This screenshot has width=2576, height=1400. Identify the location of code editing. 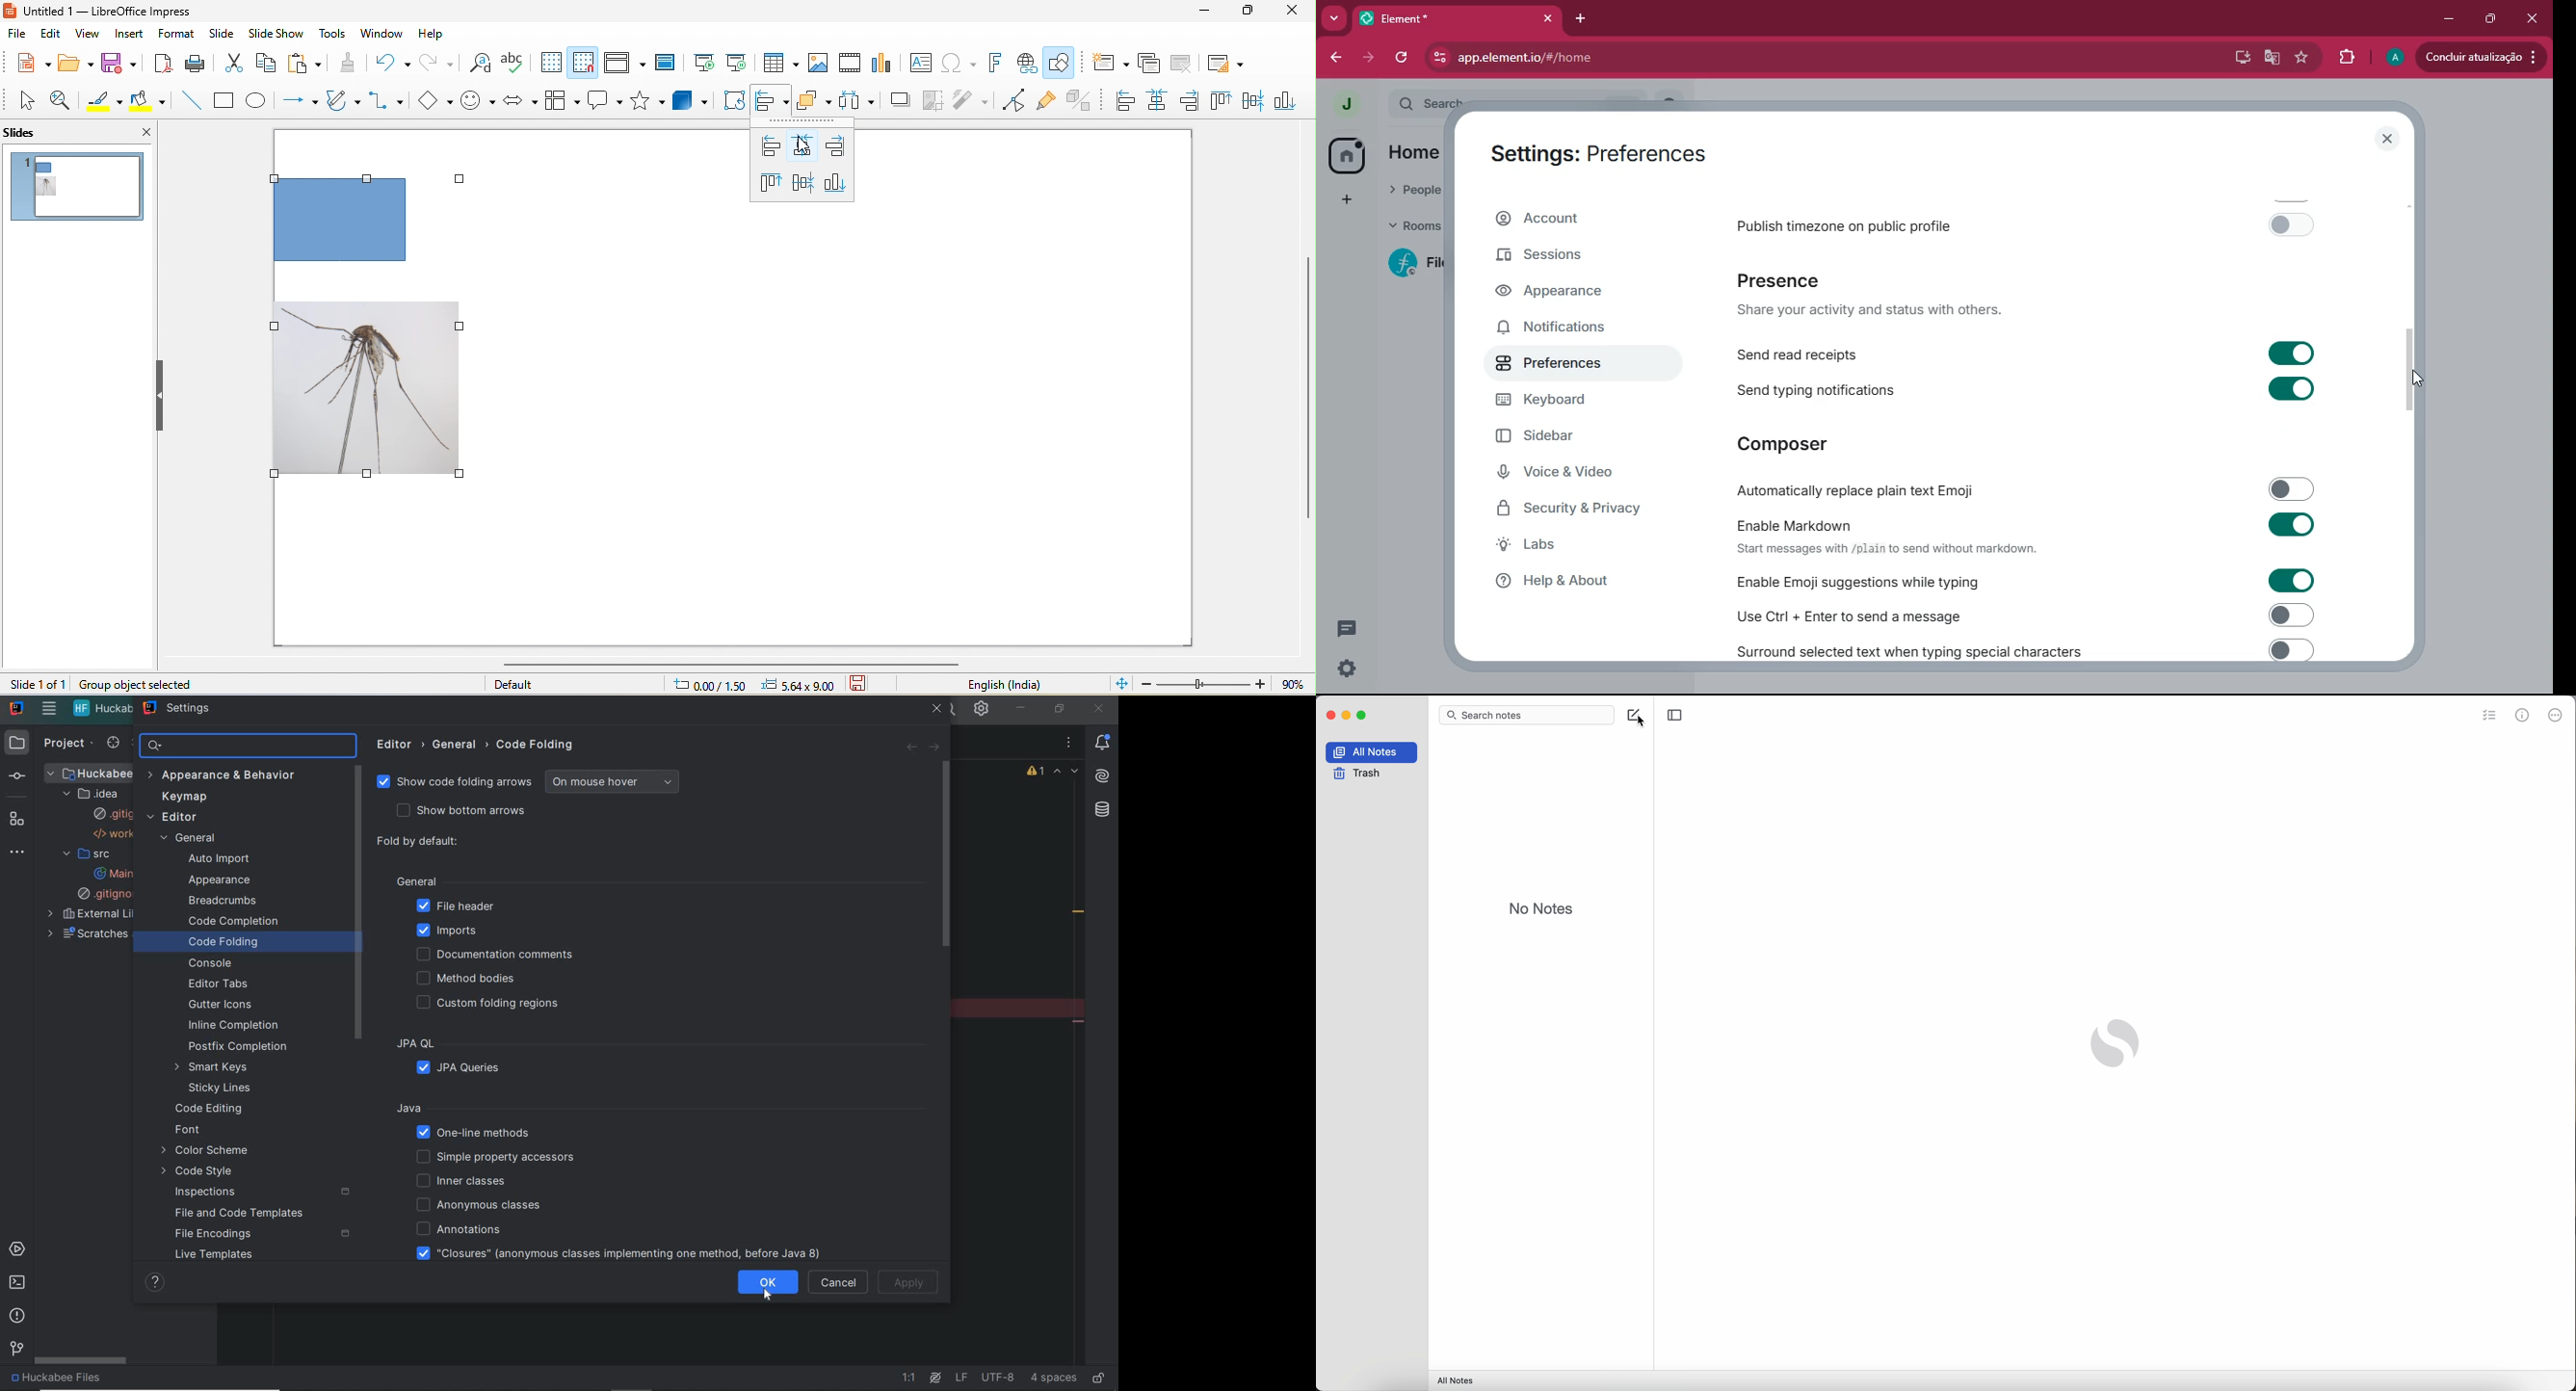
(211, 1110).